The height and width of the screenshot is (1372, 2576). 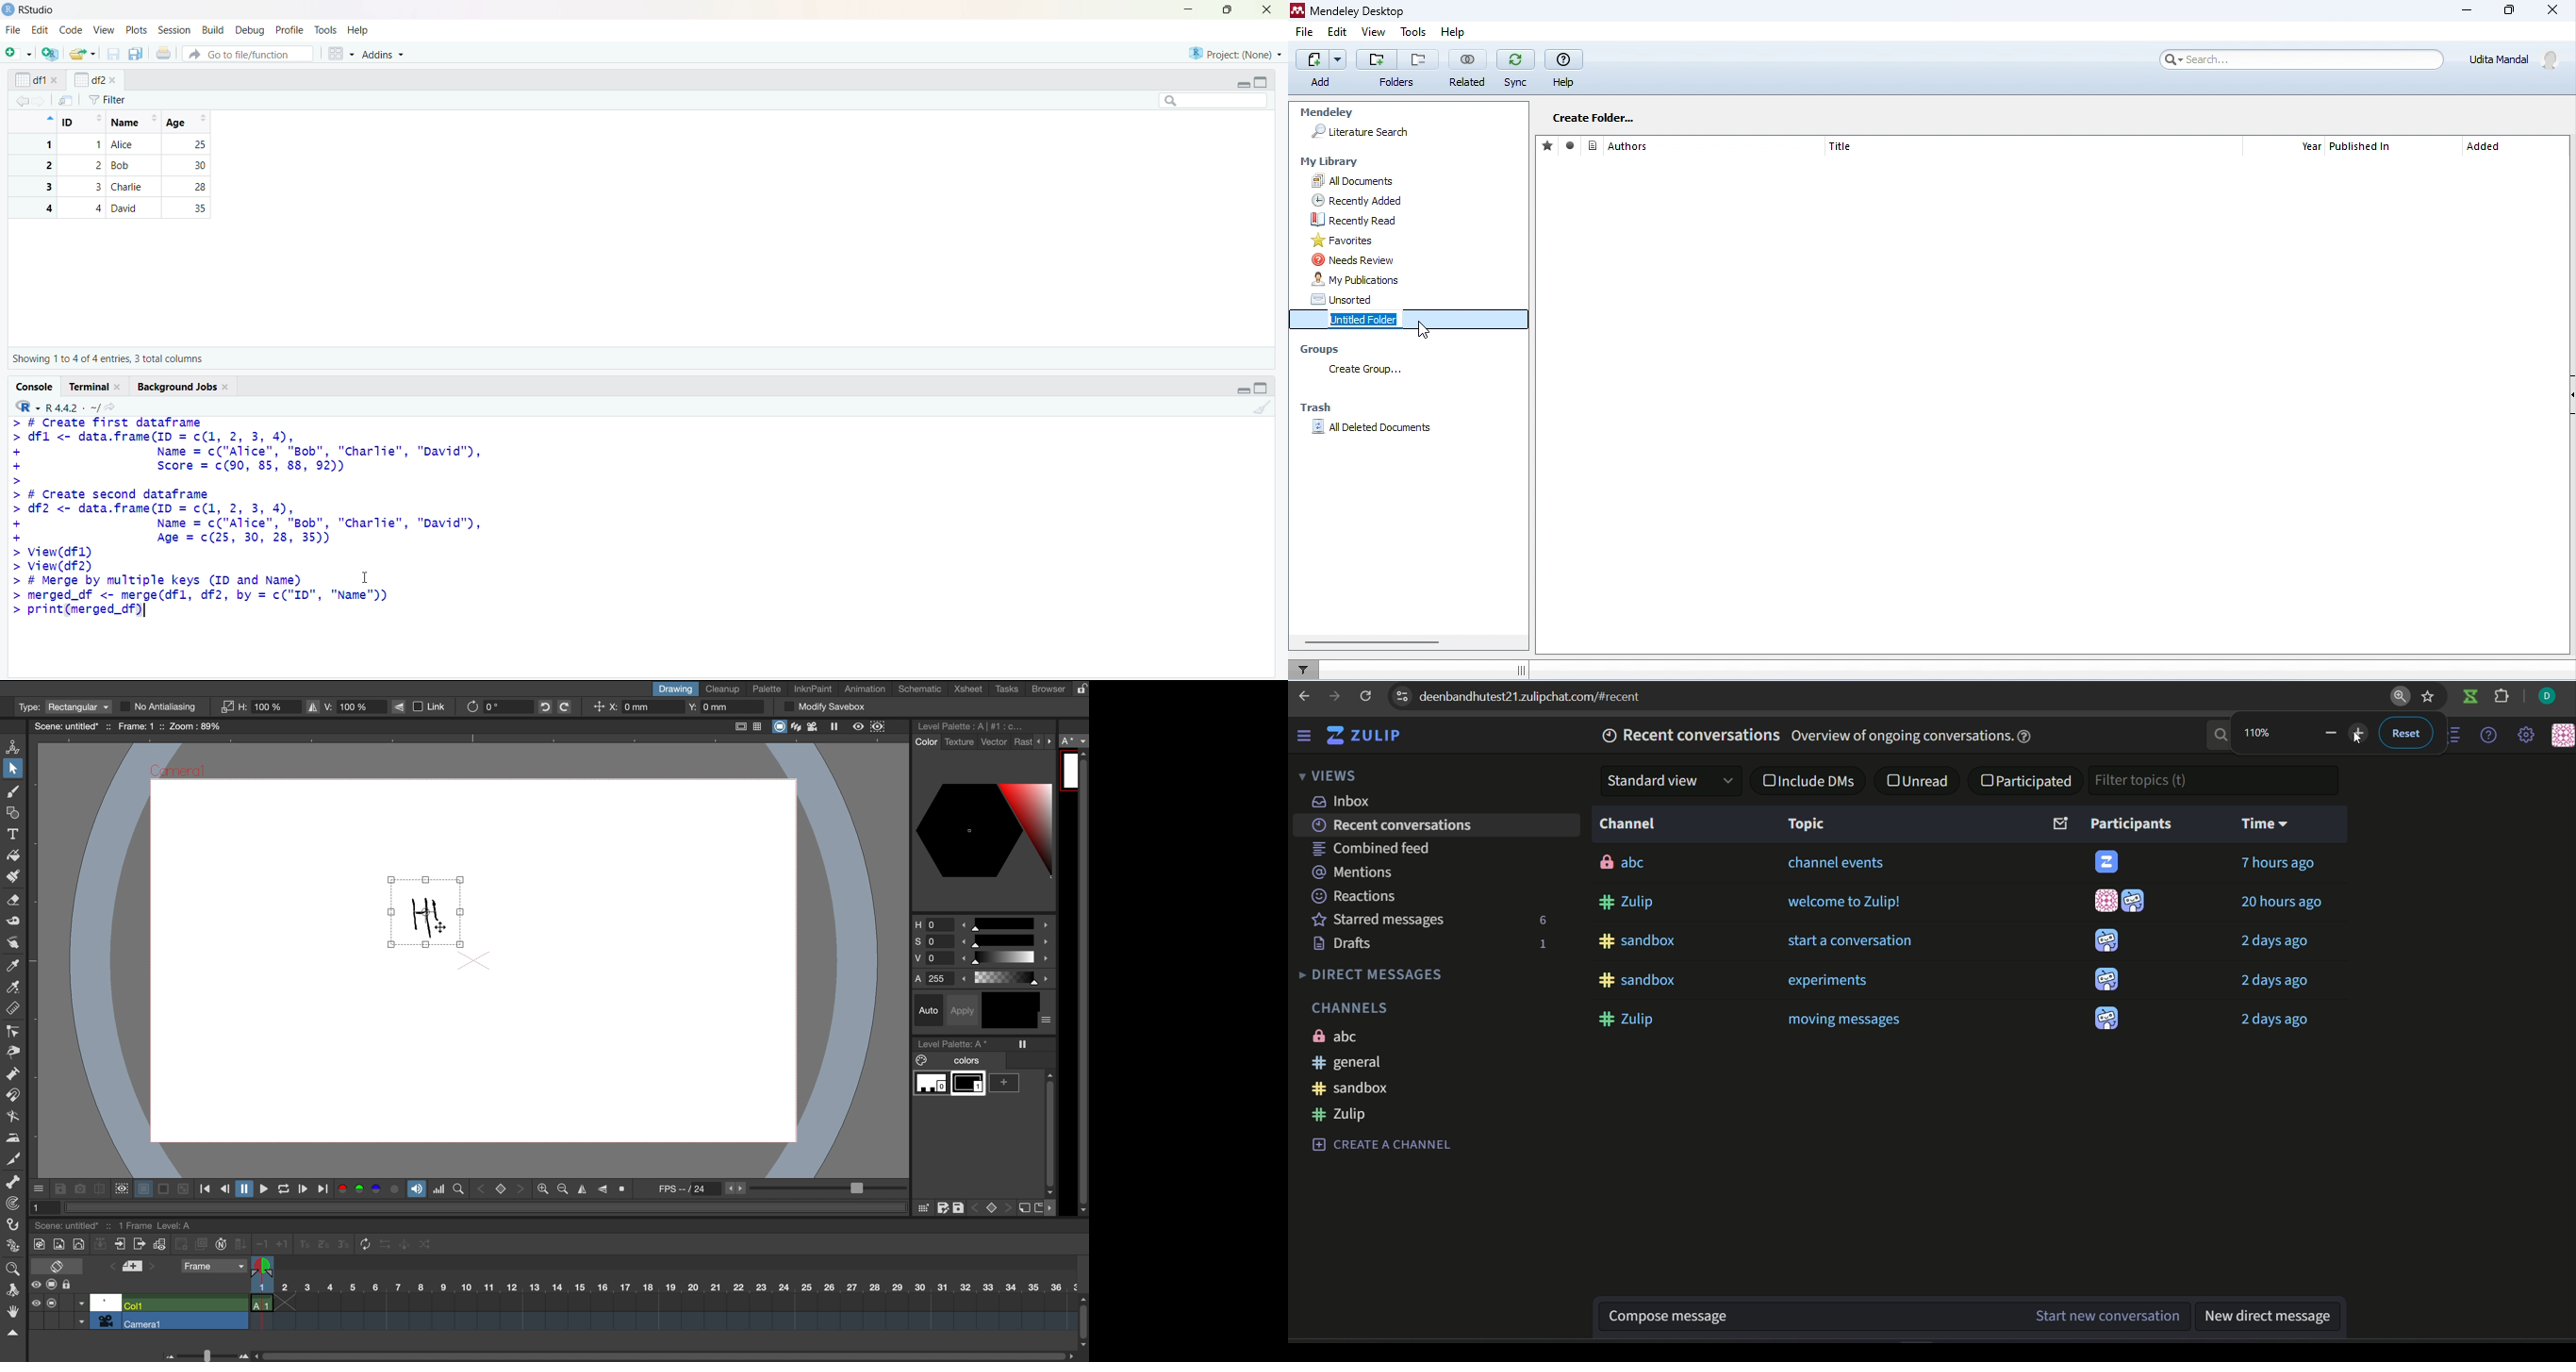 I want to click on Collapse/expand , so click(x=1242, y=85).